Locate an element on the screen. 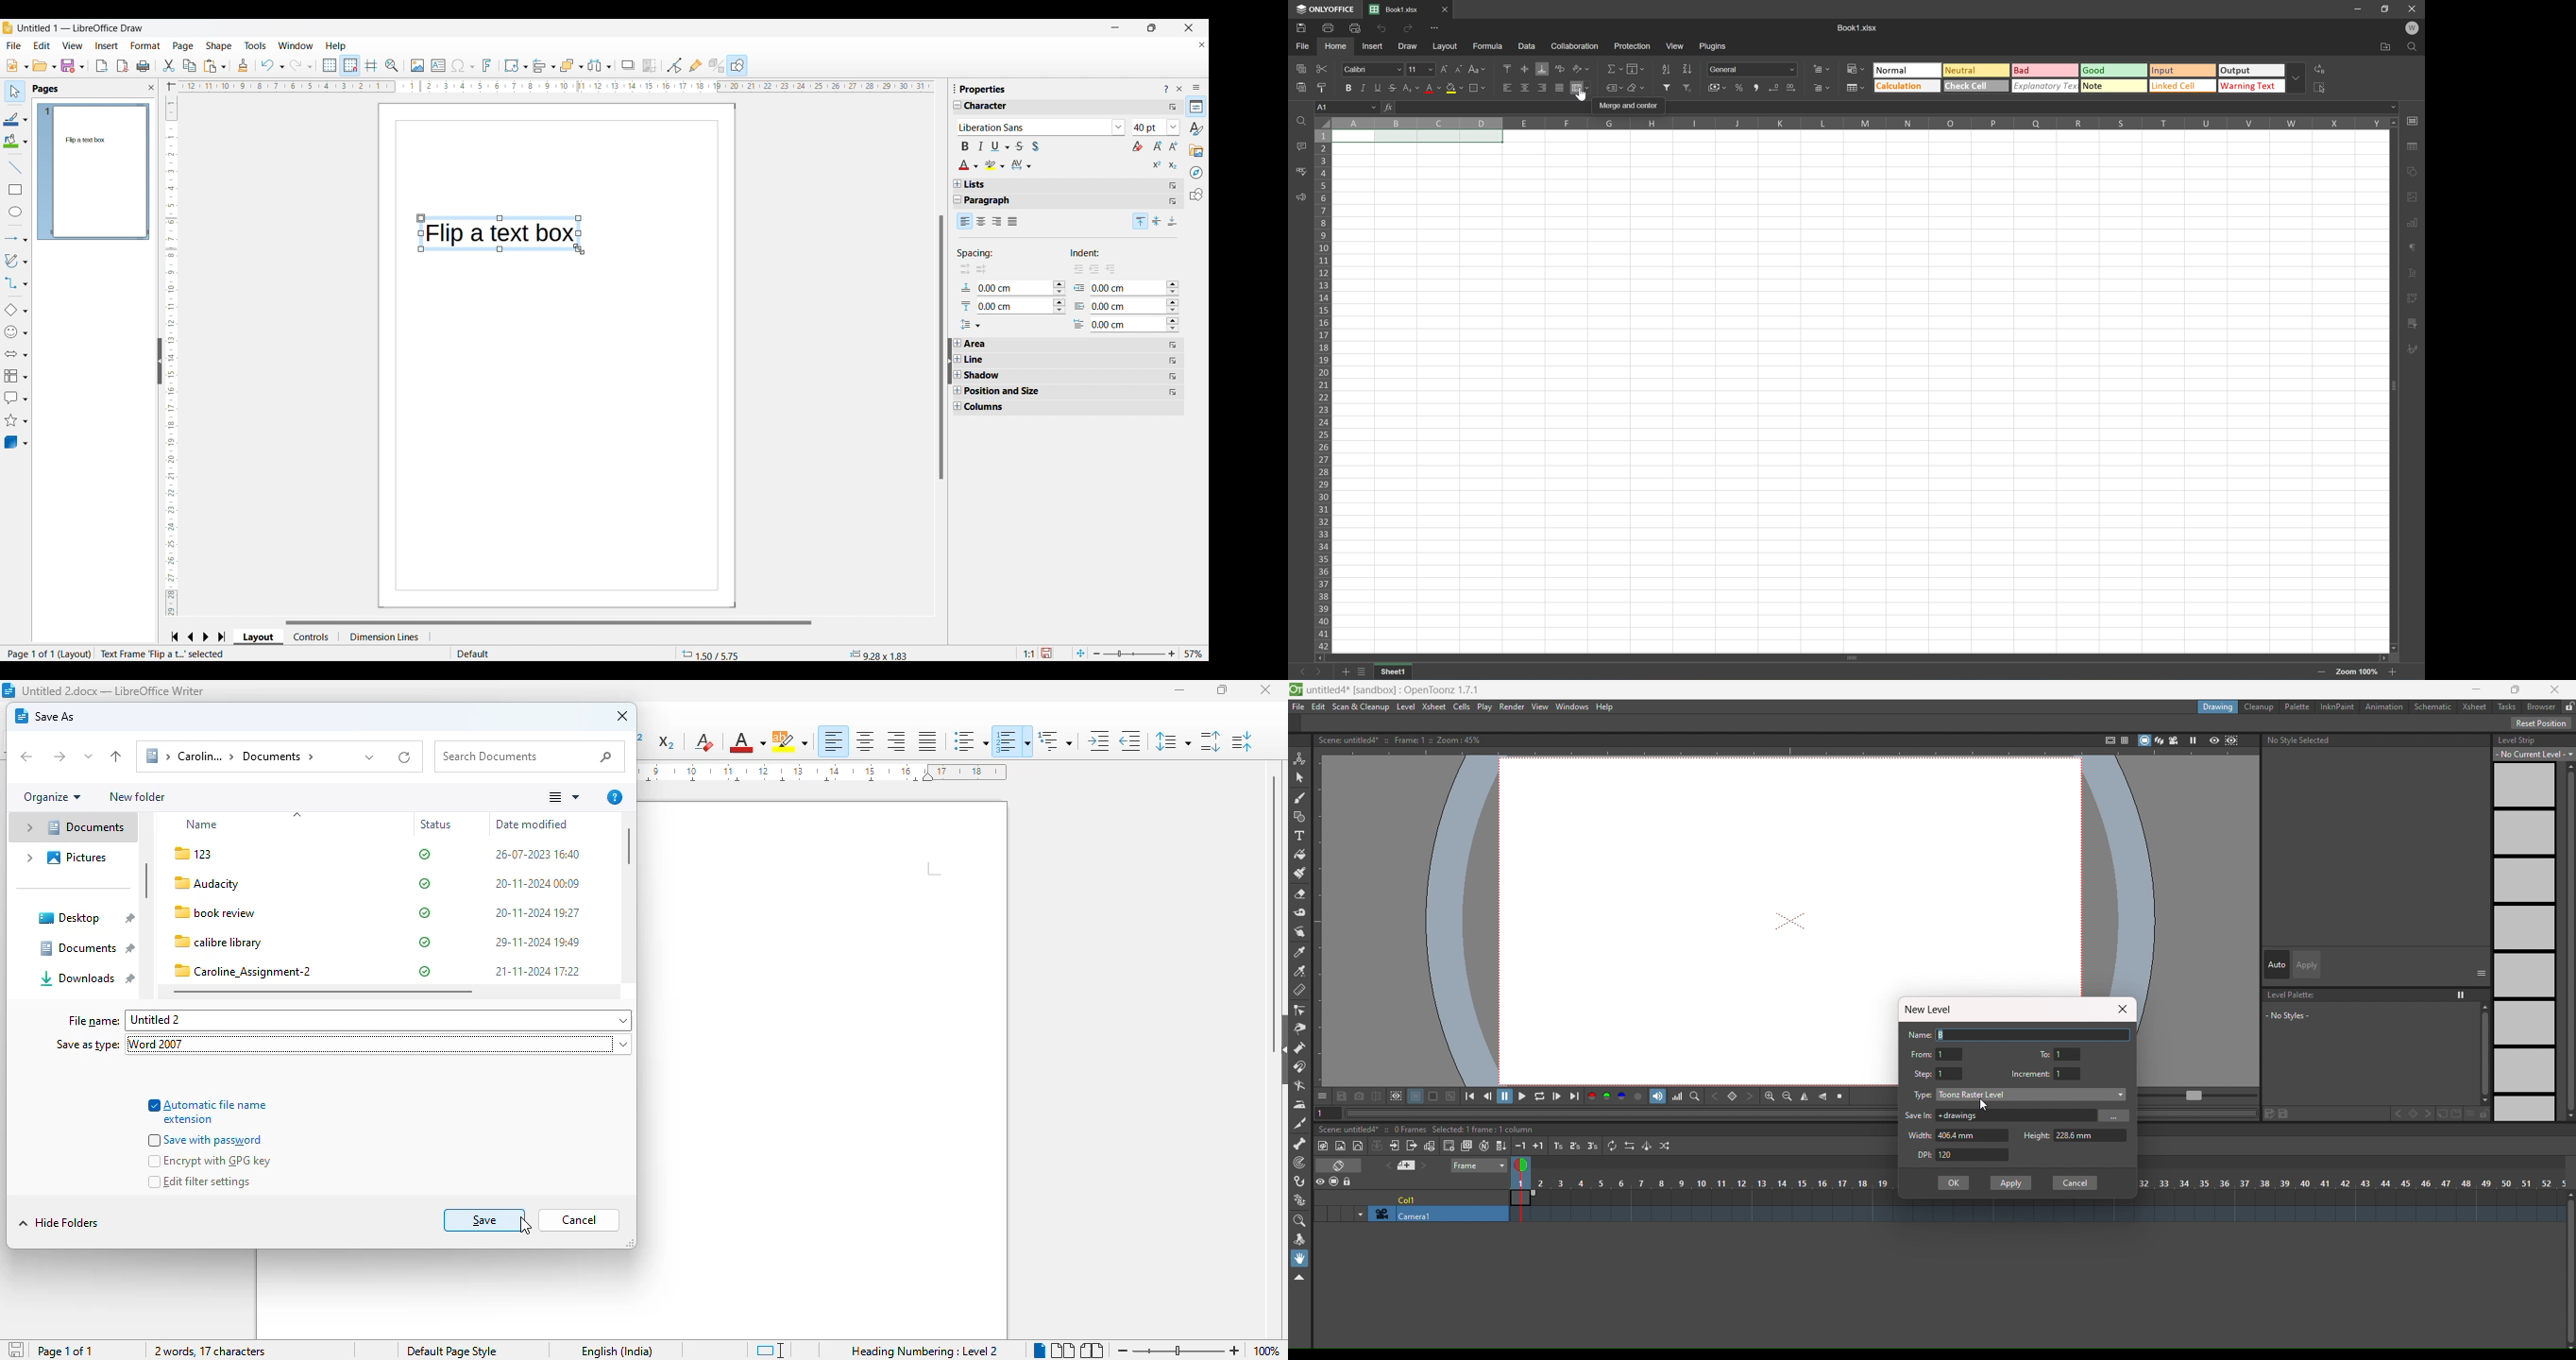 This screenshot has width=2576, height=1372. animation is located at coordinates (2385, 707).